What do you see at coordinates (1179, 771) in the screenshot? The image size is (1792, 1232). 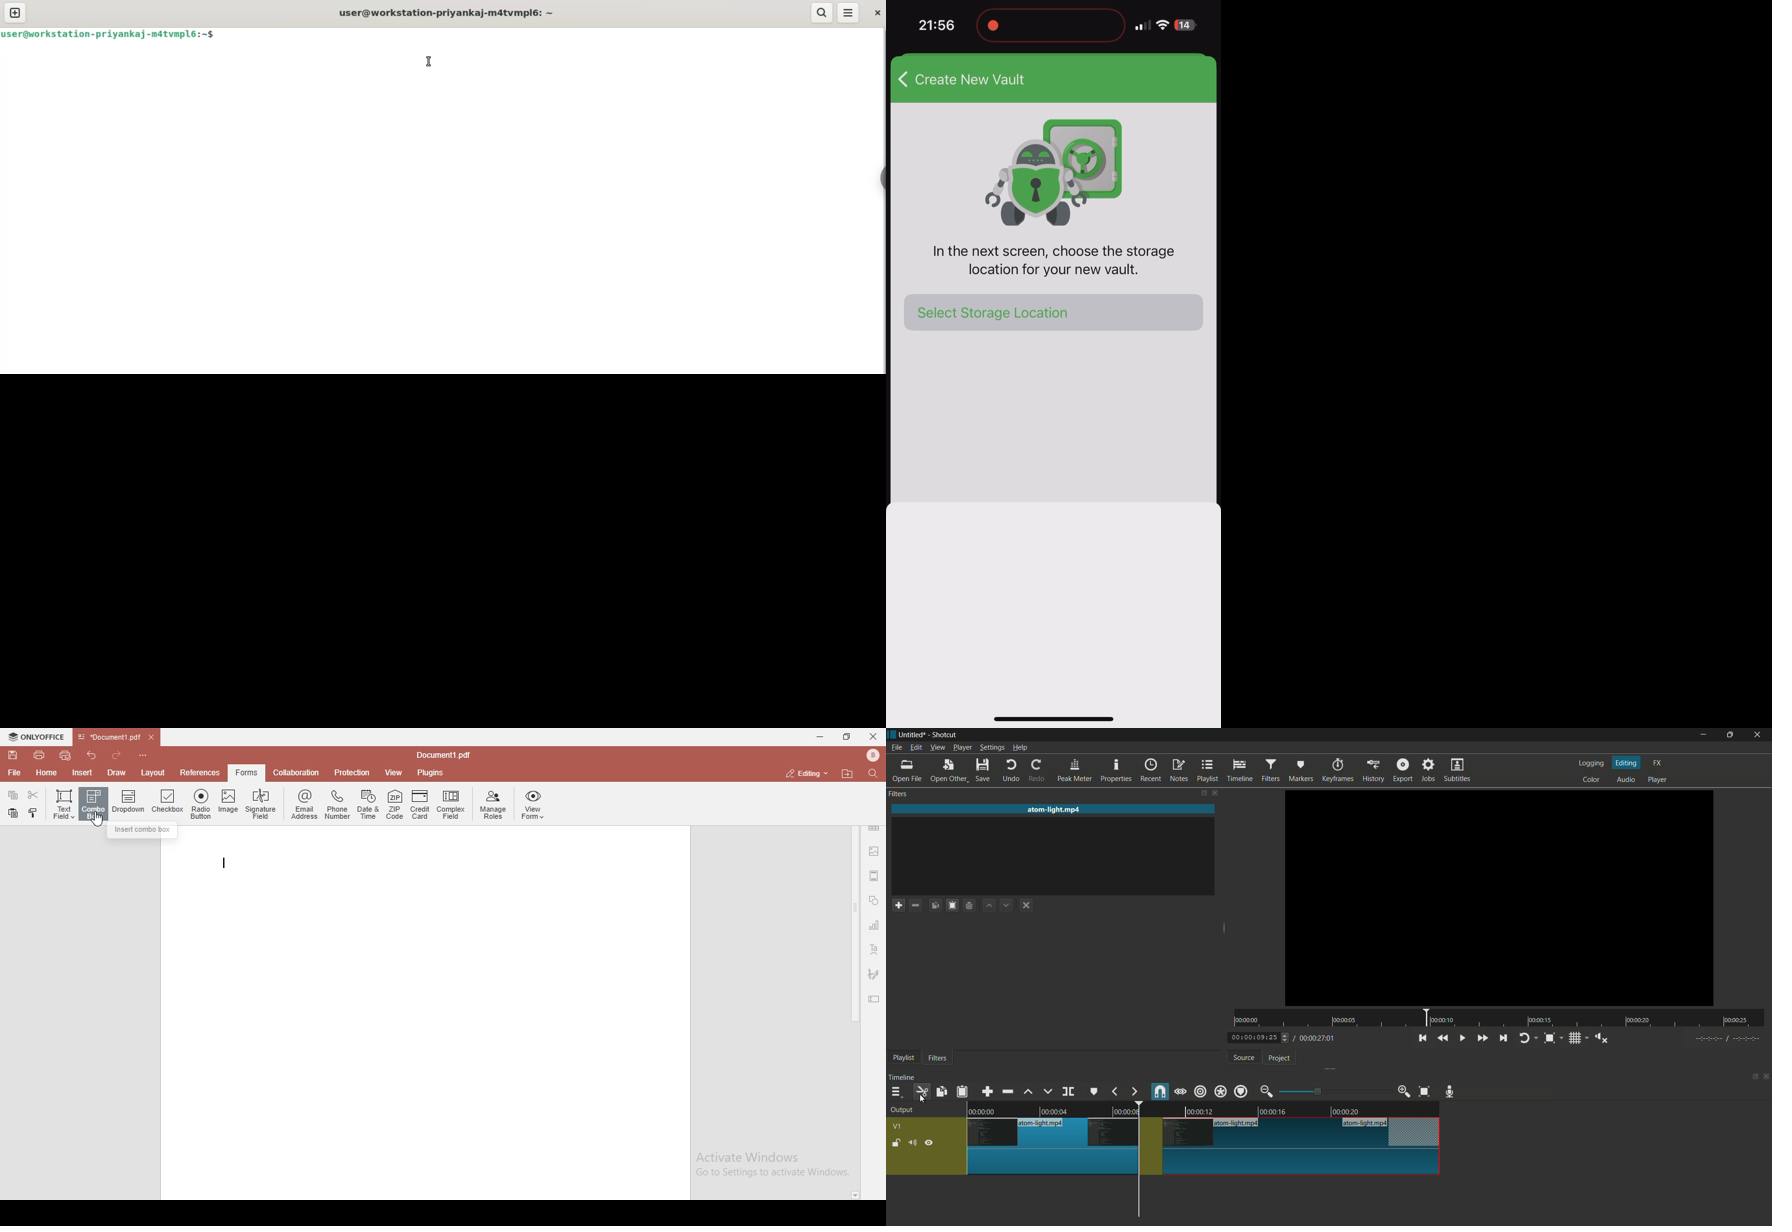 I see `notes` at bounding box center [1179, 771].